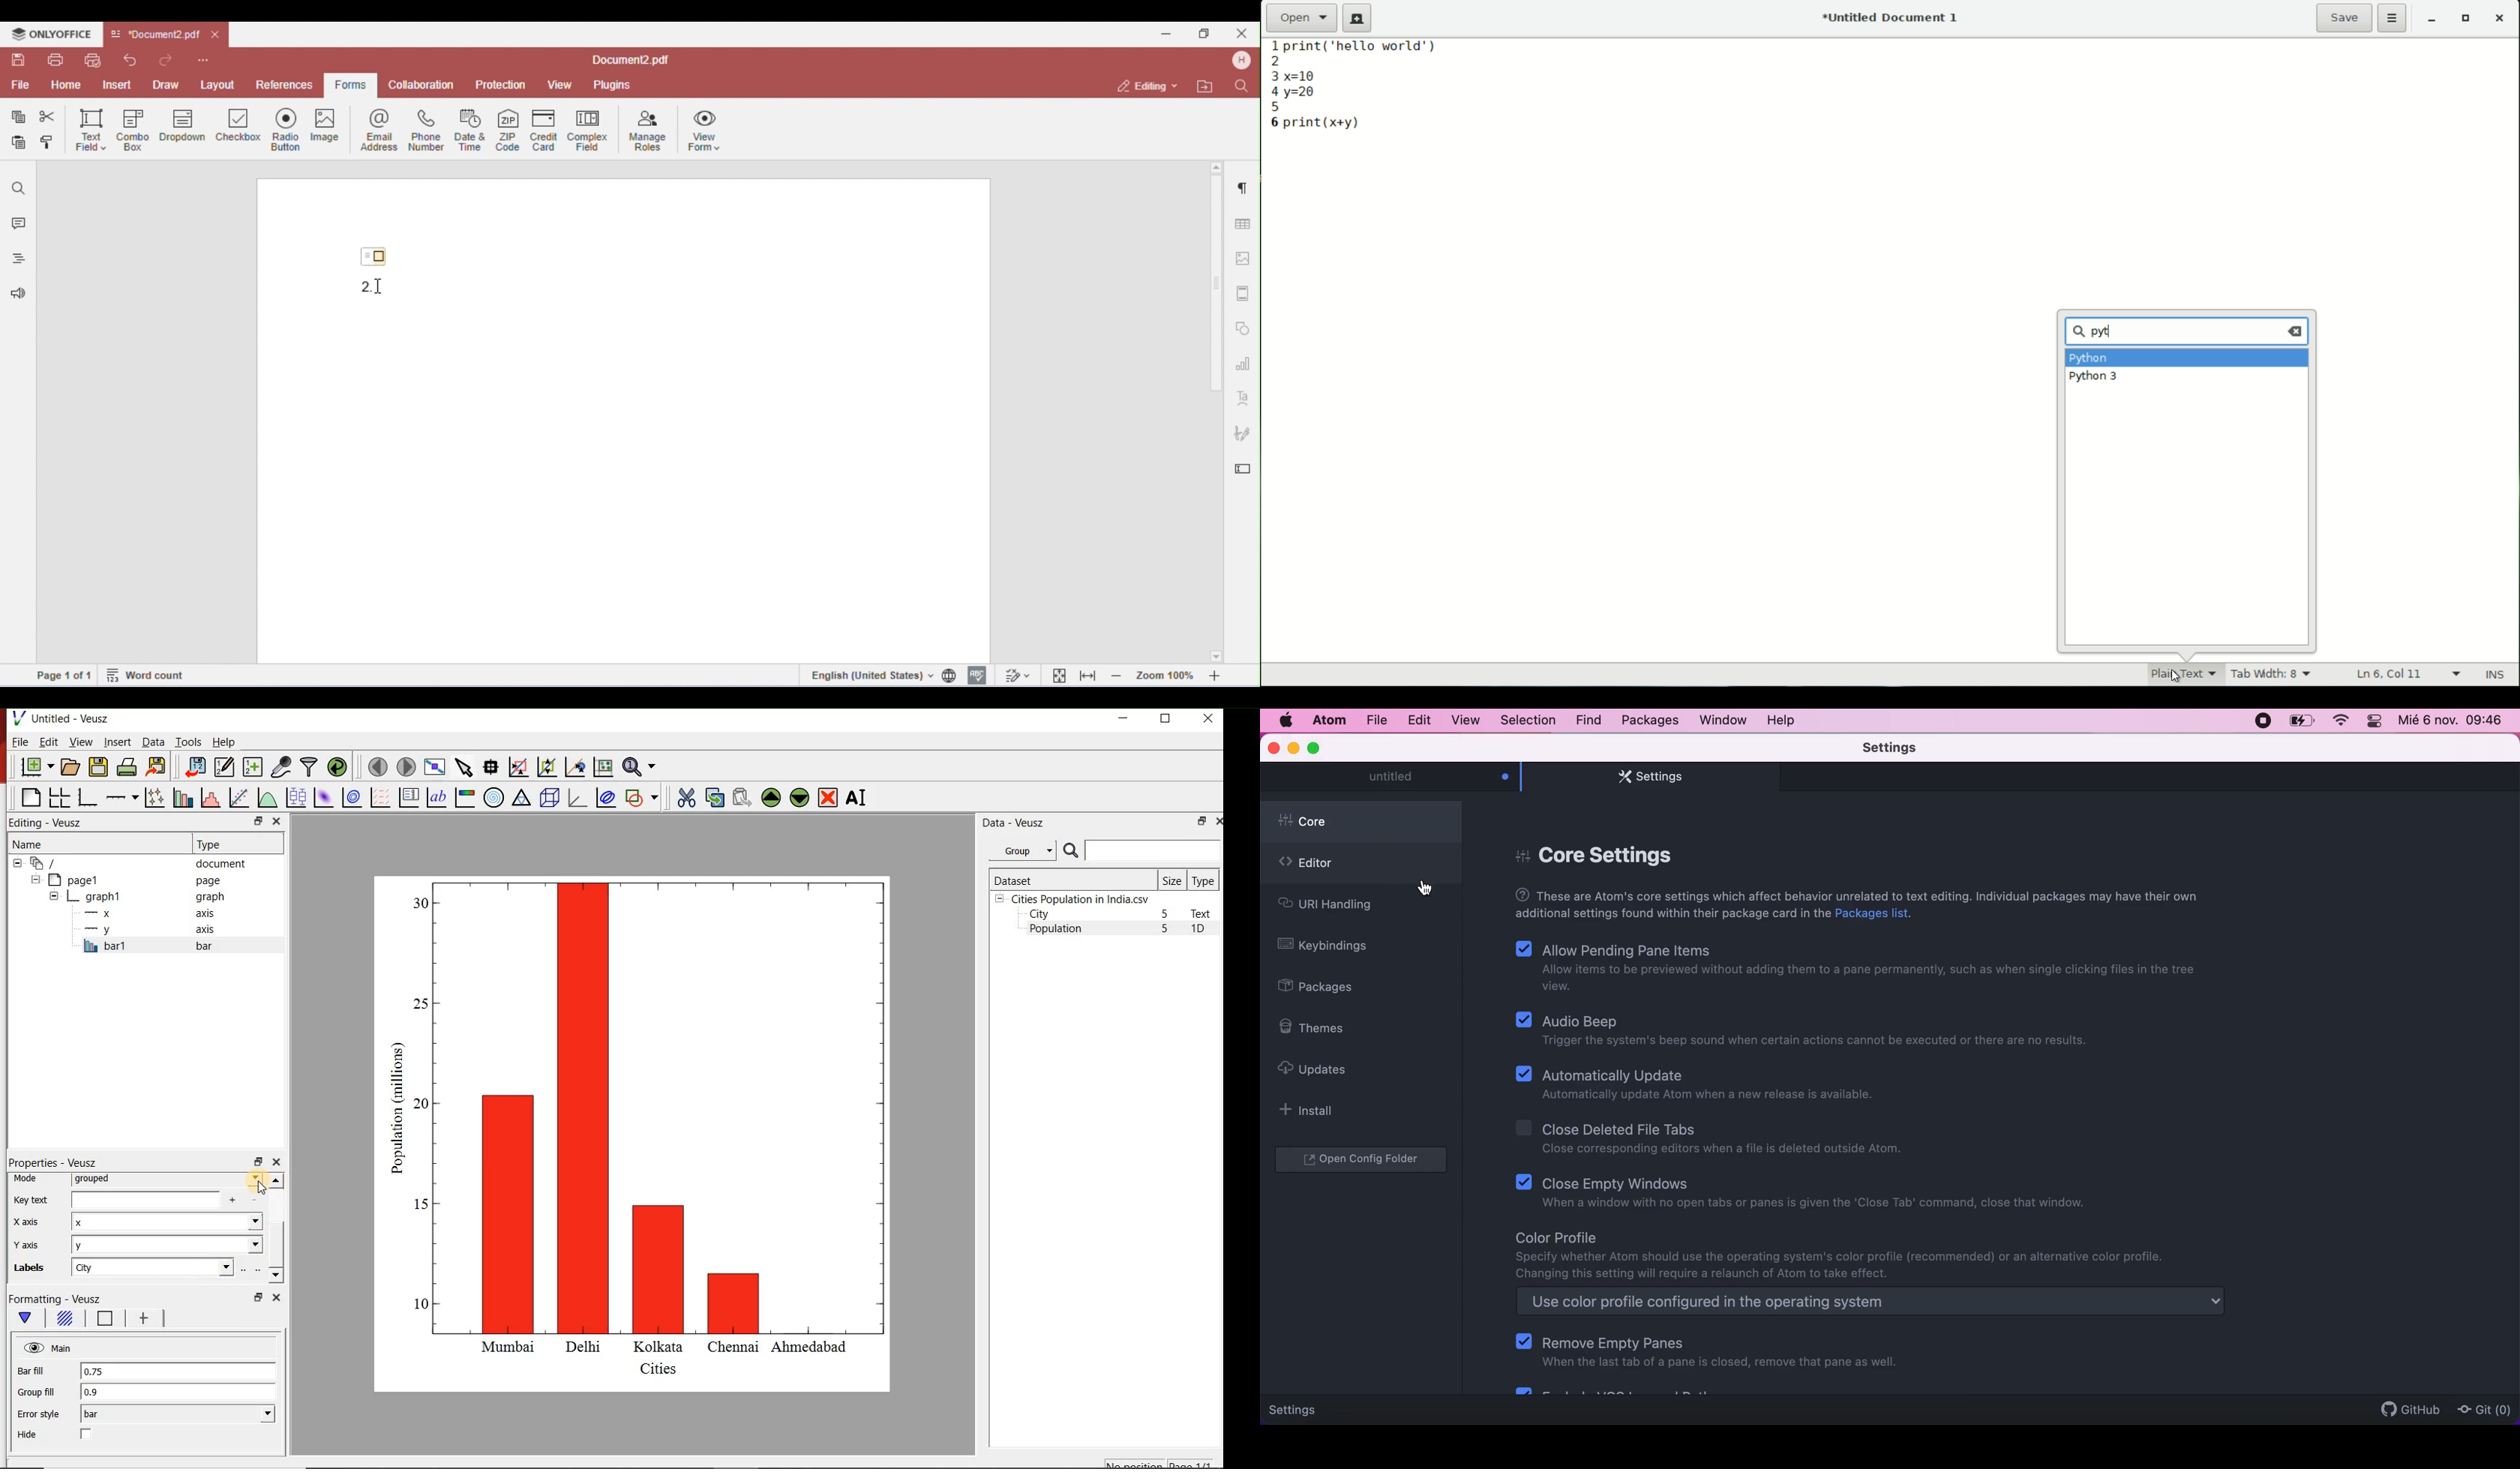 This screenshot has width=2520, height=1484. I want to click on add a shape to the plot, so click(642, 797).